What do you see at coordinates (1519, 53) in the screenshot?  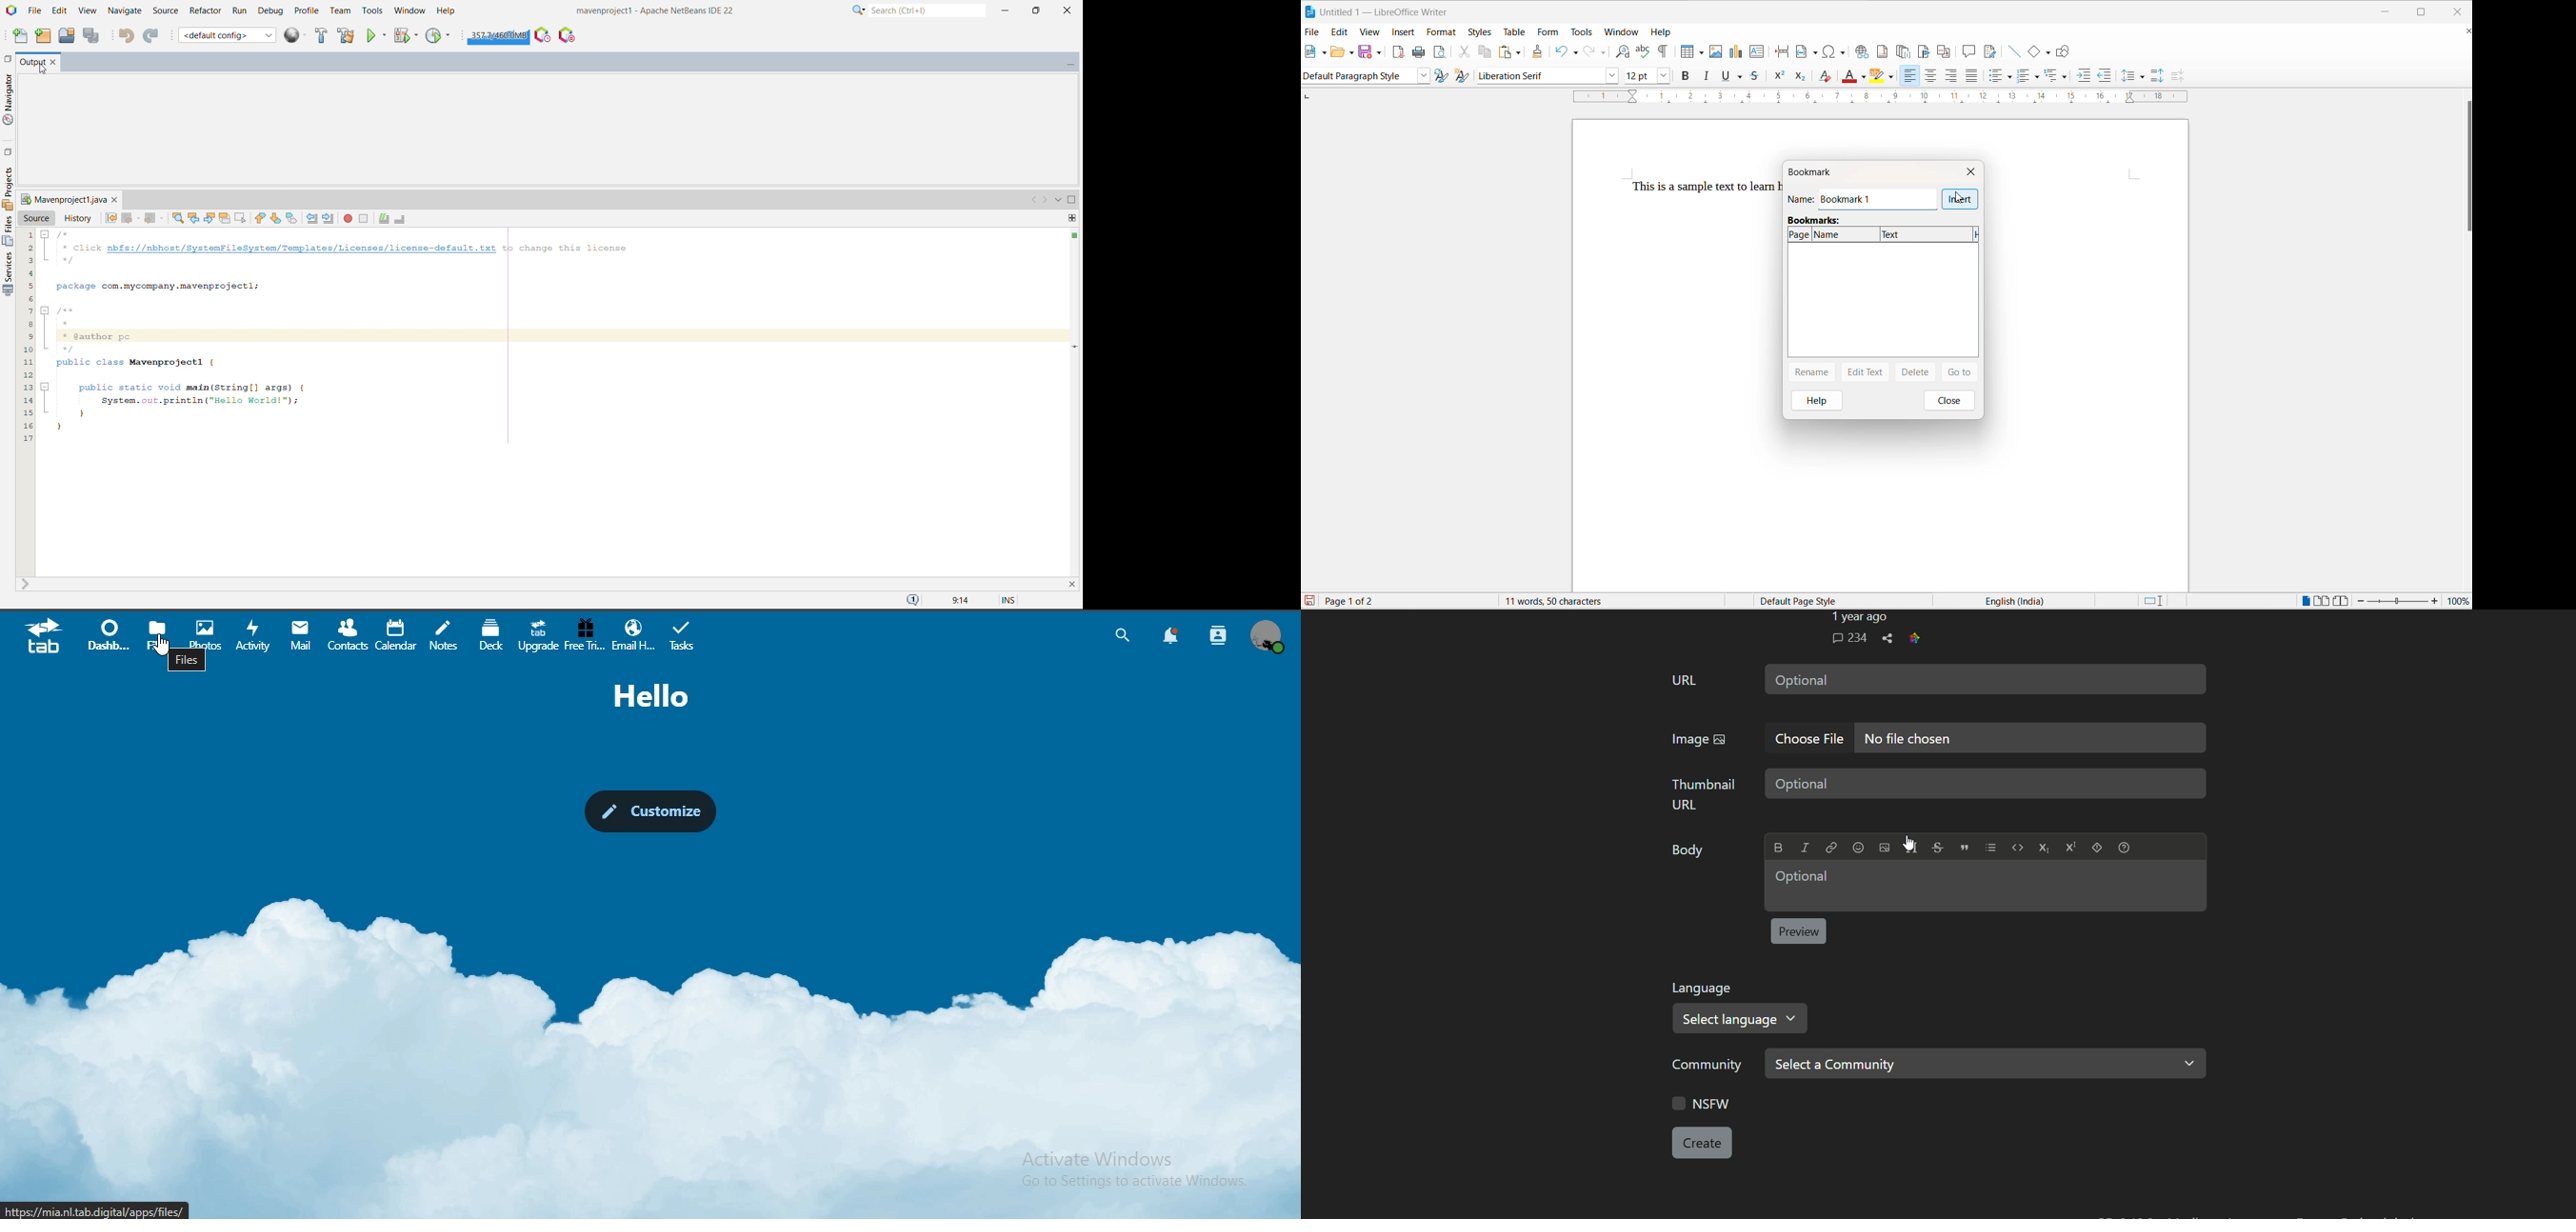 I see `paste options` at bounding box center [1519, 53].